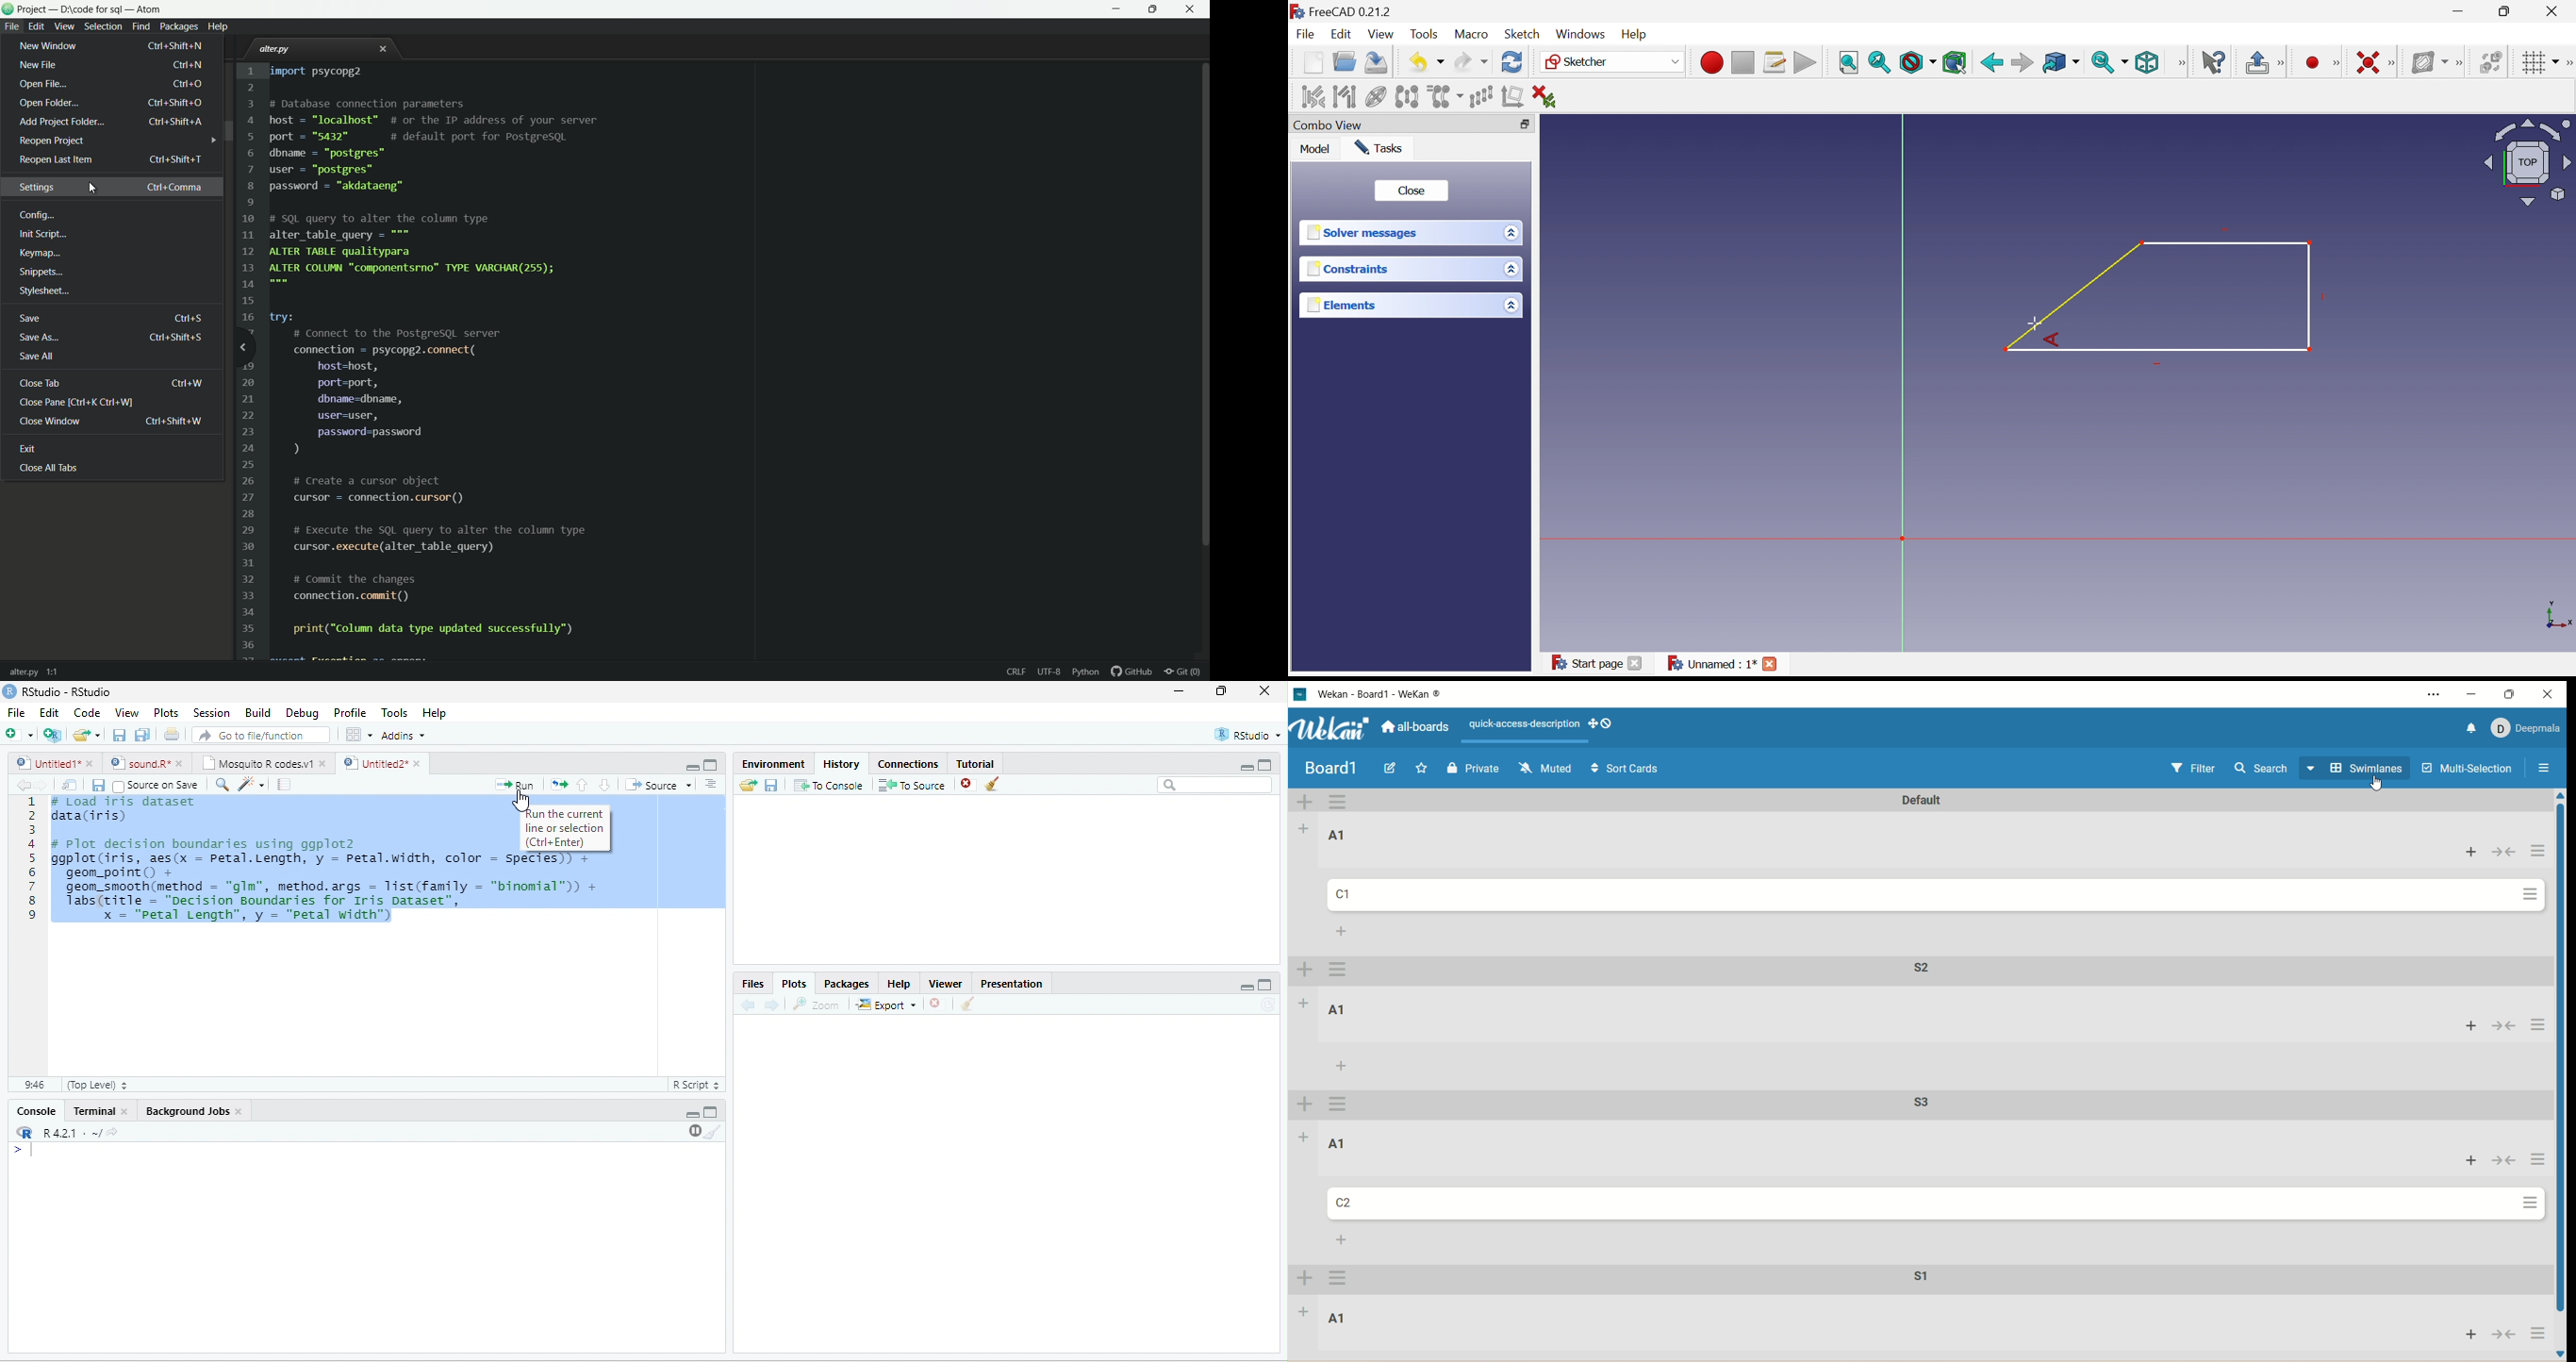  Describe the element at coordinates (110, 422) in the screenshot. I see `close window` at that location.